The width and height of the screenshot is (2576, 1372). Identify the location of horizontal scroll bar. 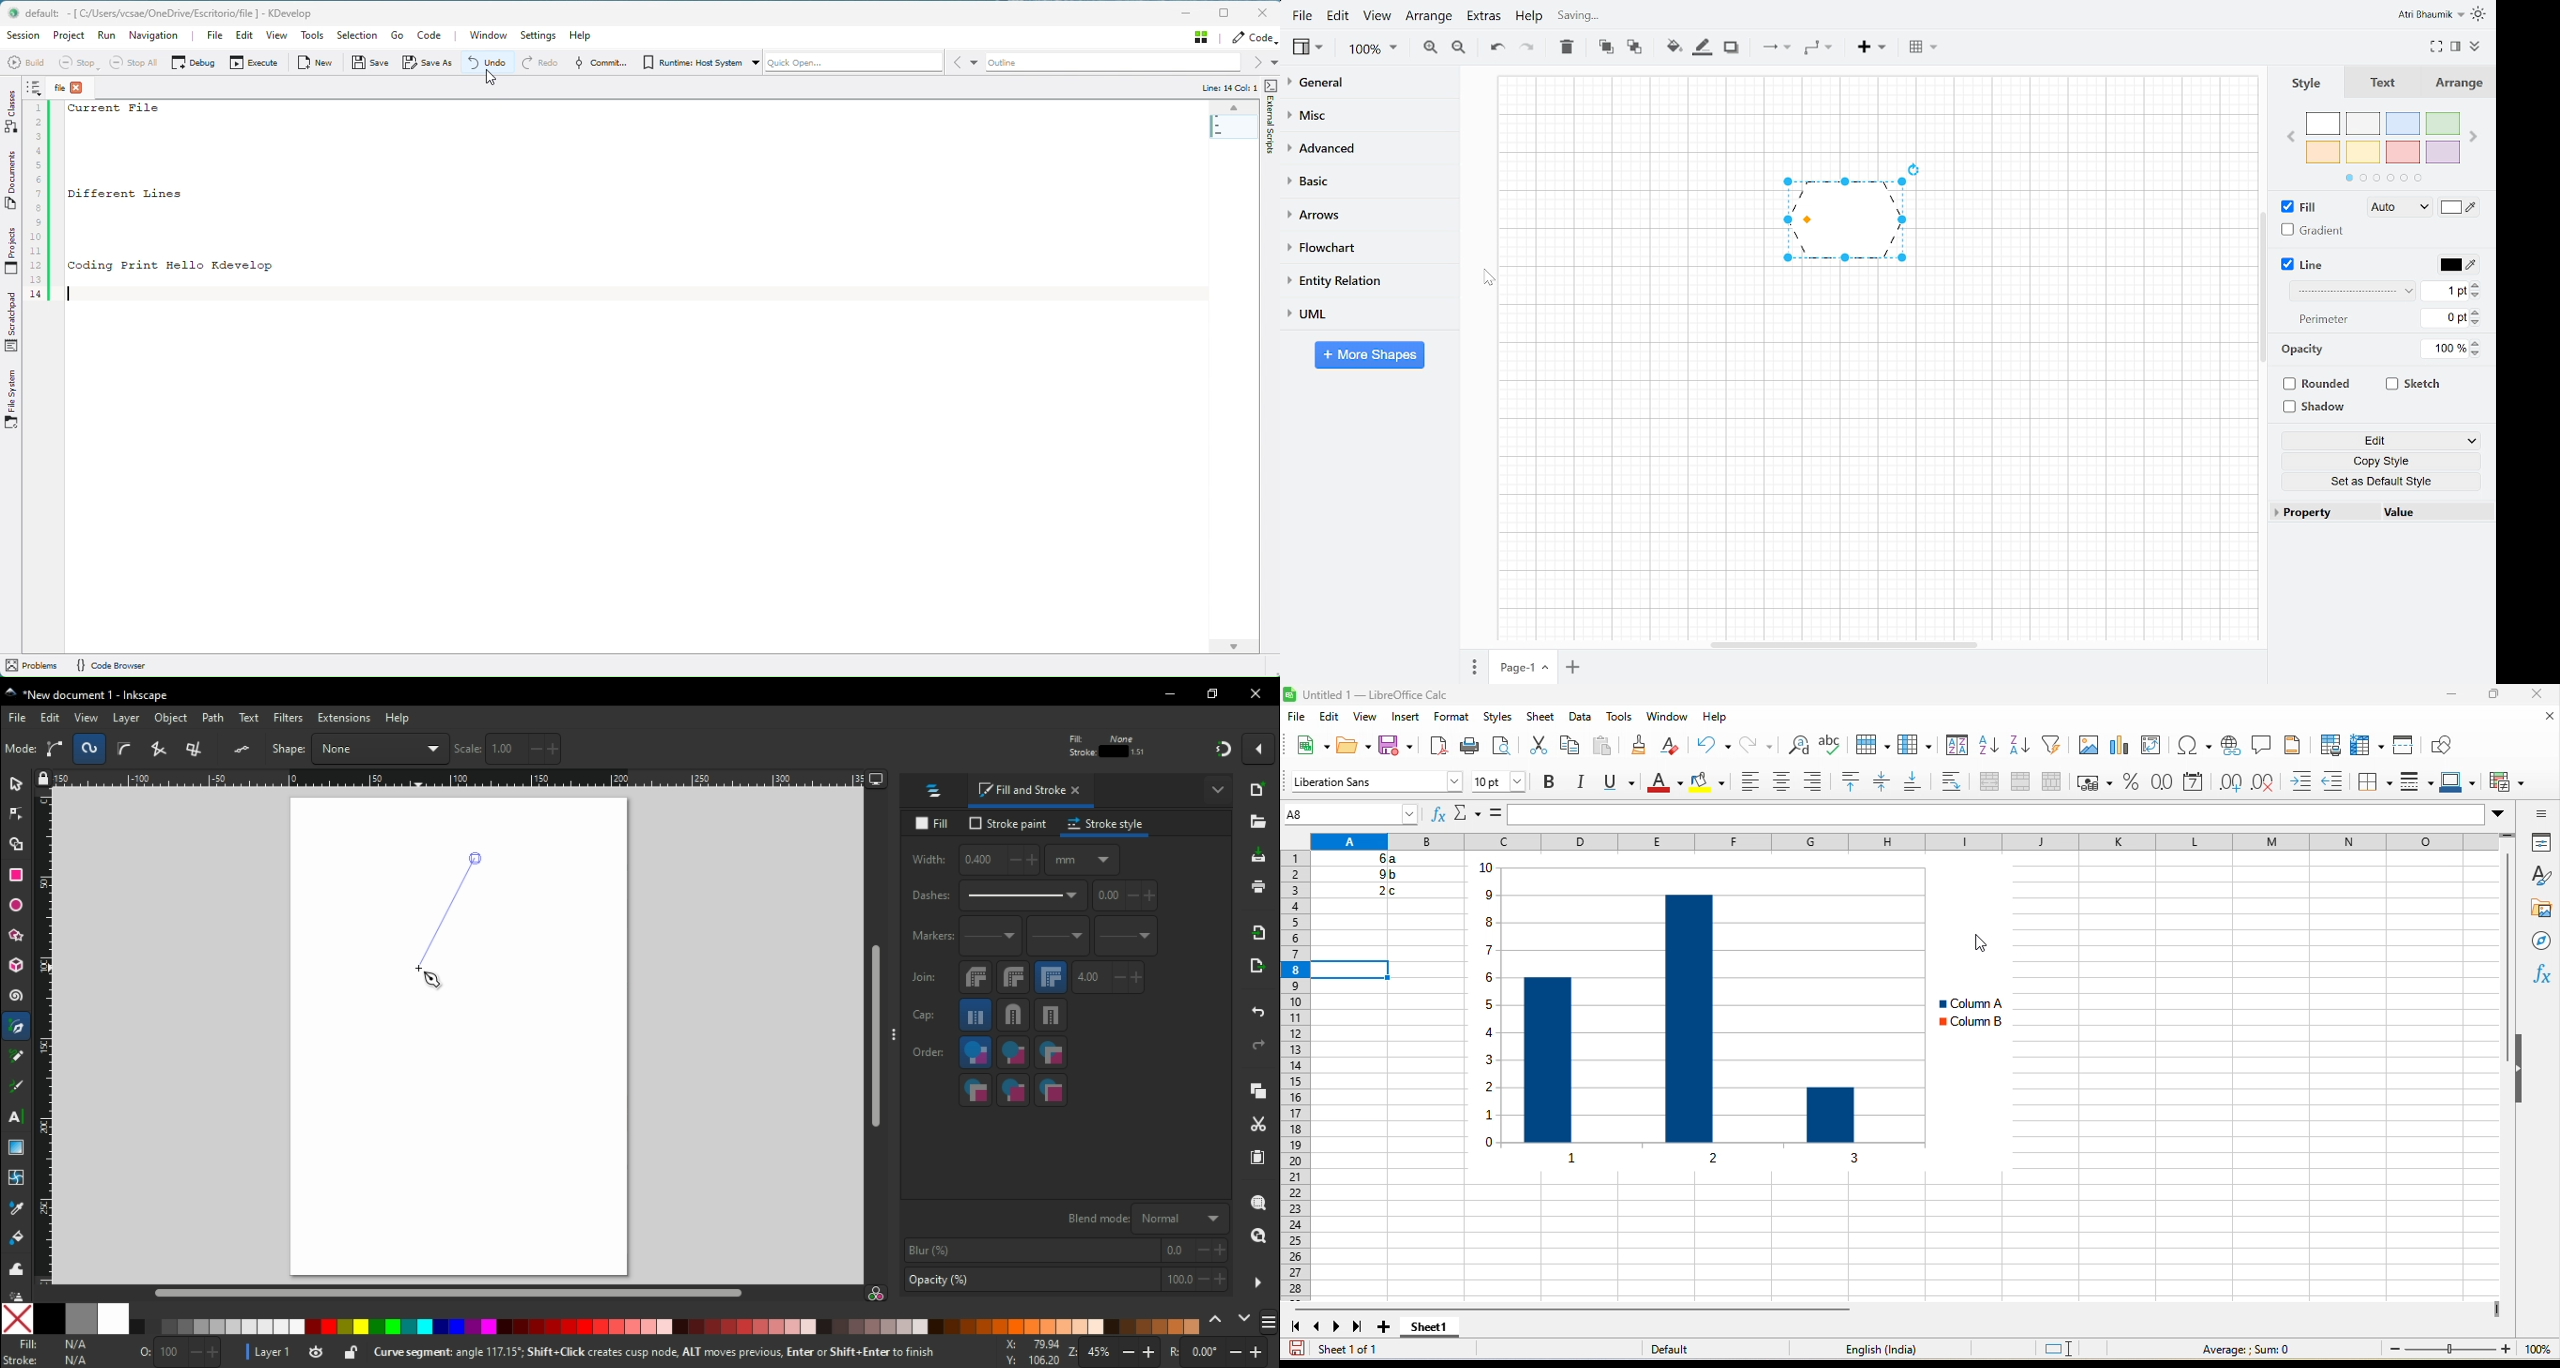
(1585, 1309).